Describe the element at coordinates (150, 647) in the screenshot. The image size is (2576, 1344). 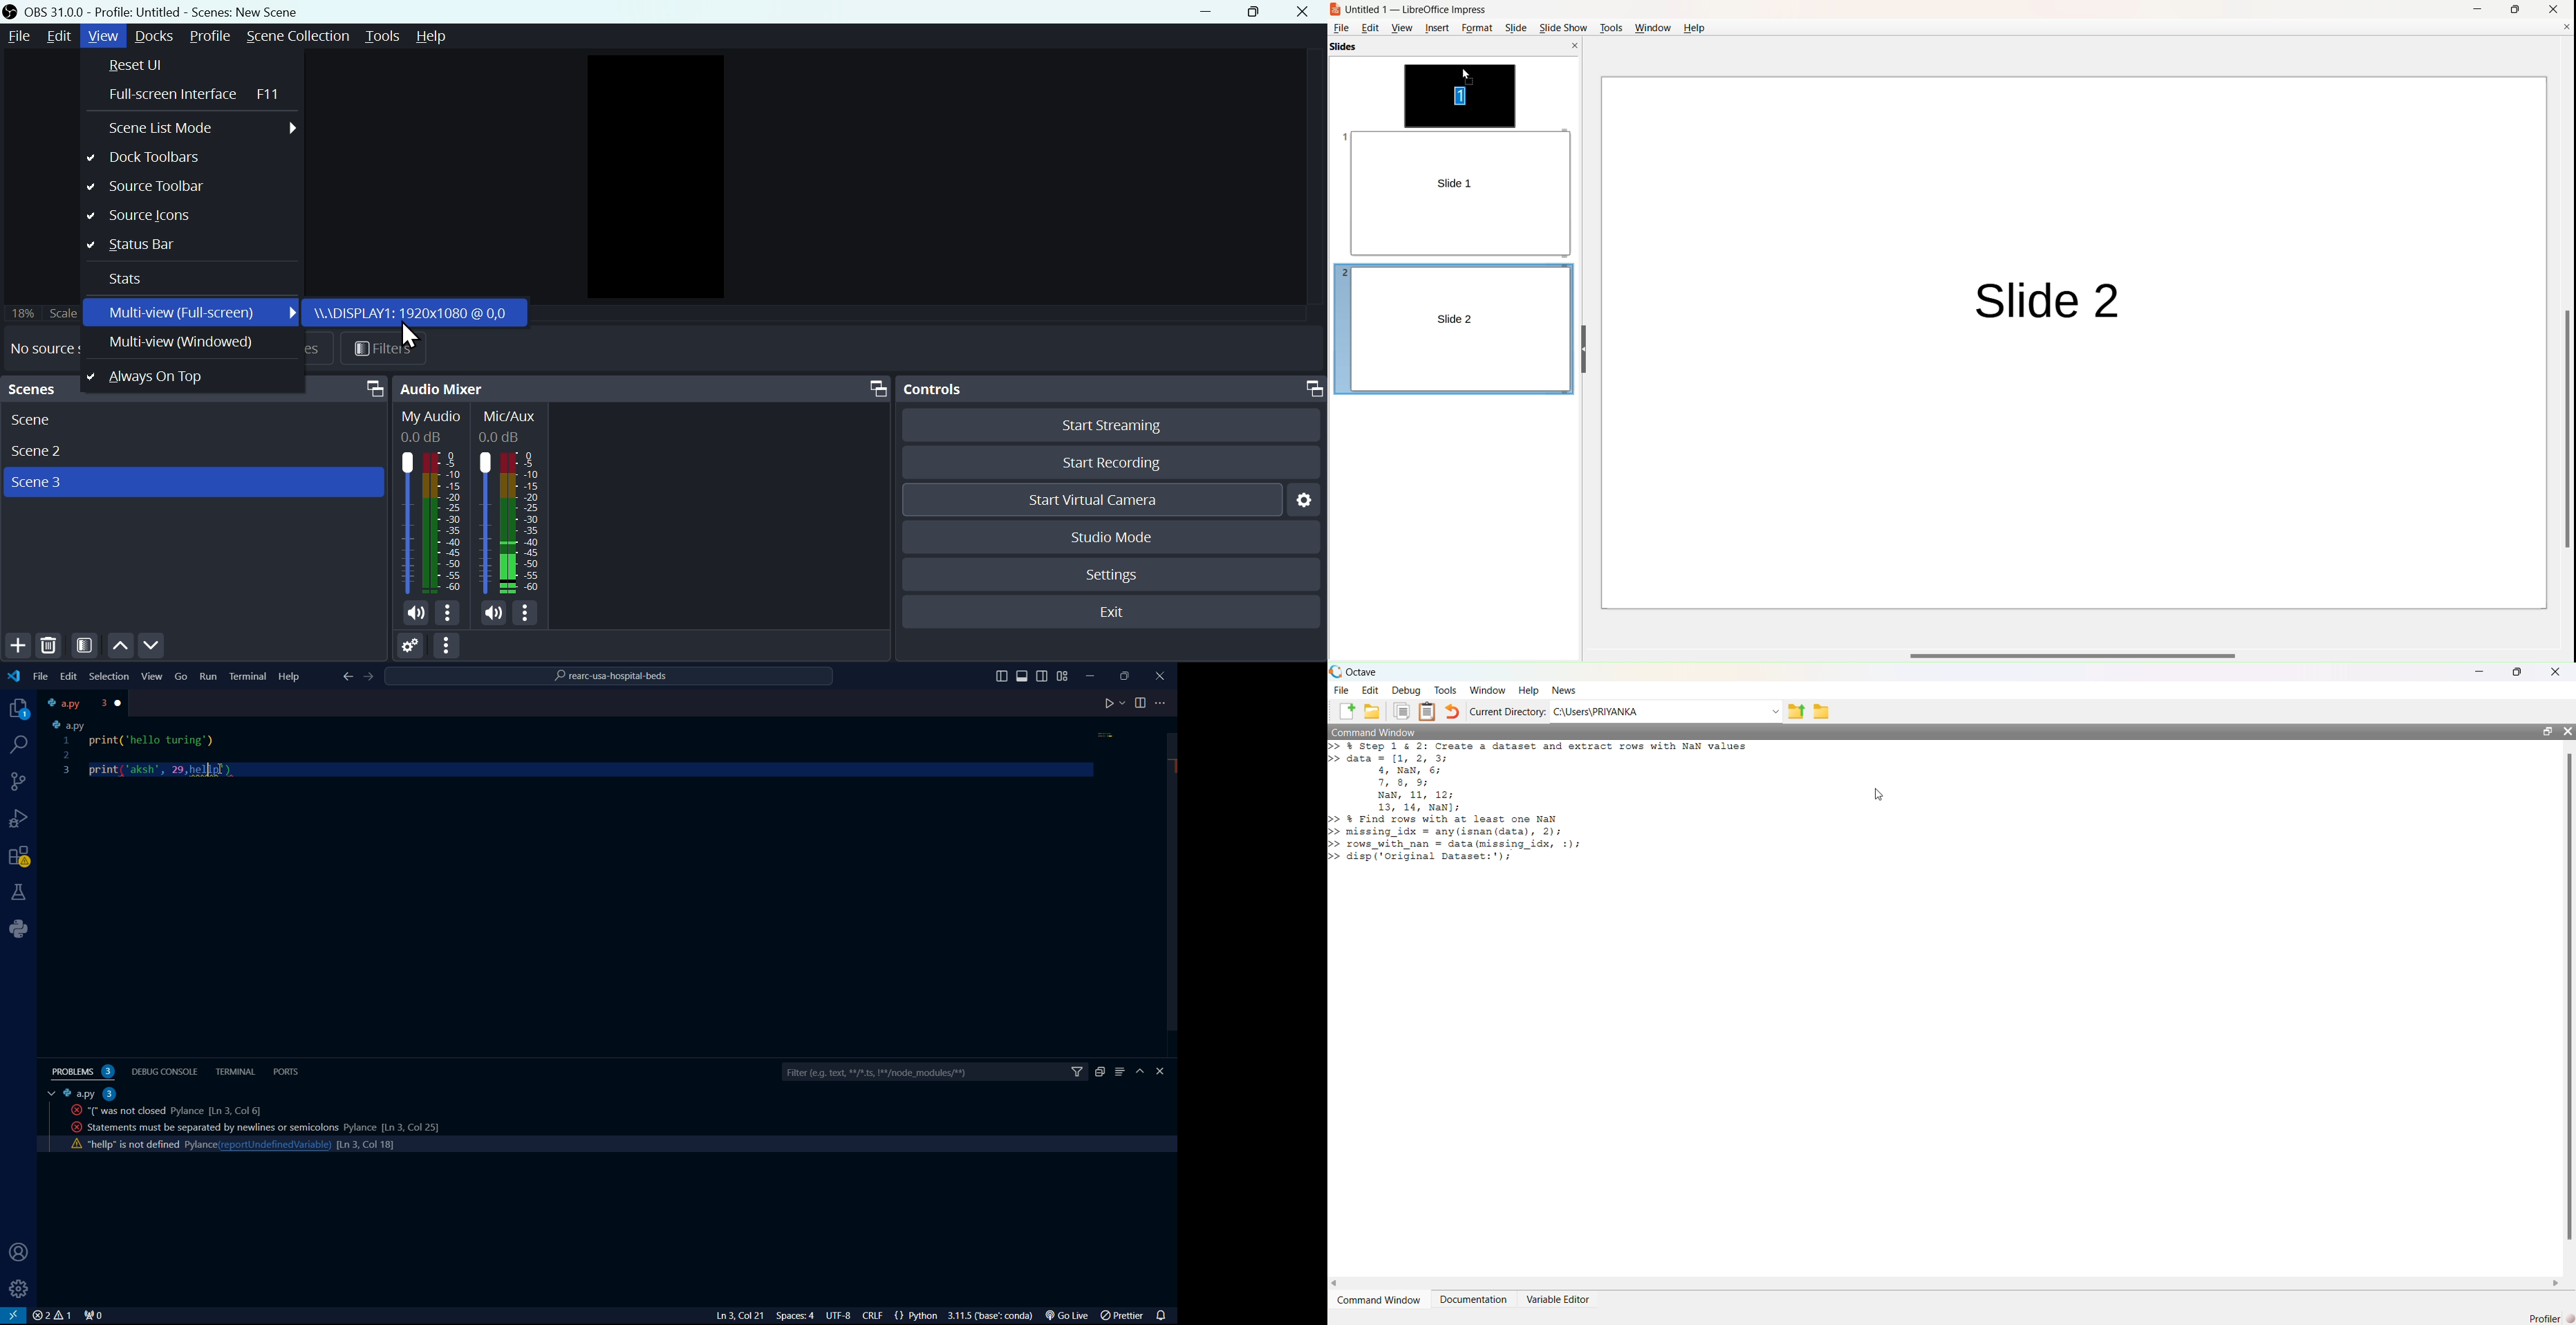
I see `Move down` at that location.